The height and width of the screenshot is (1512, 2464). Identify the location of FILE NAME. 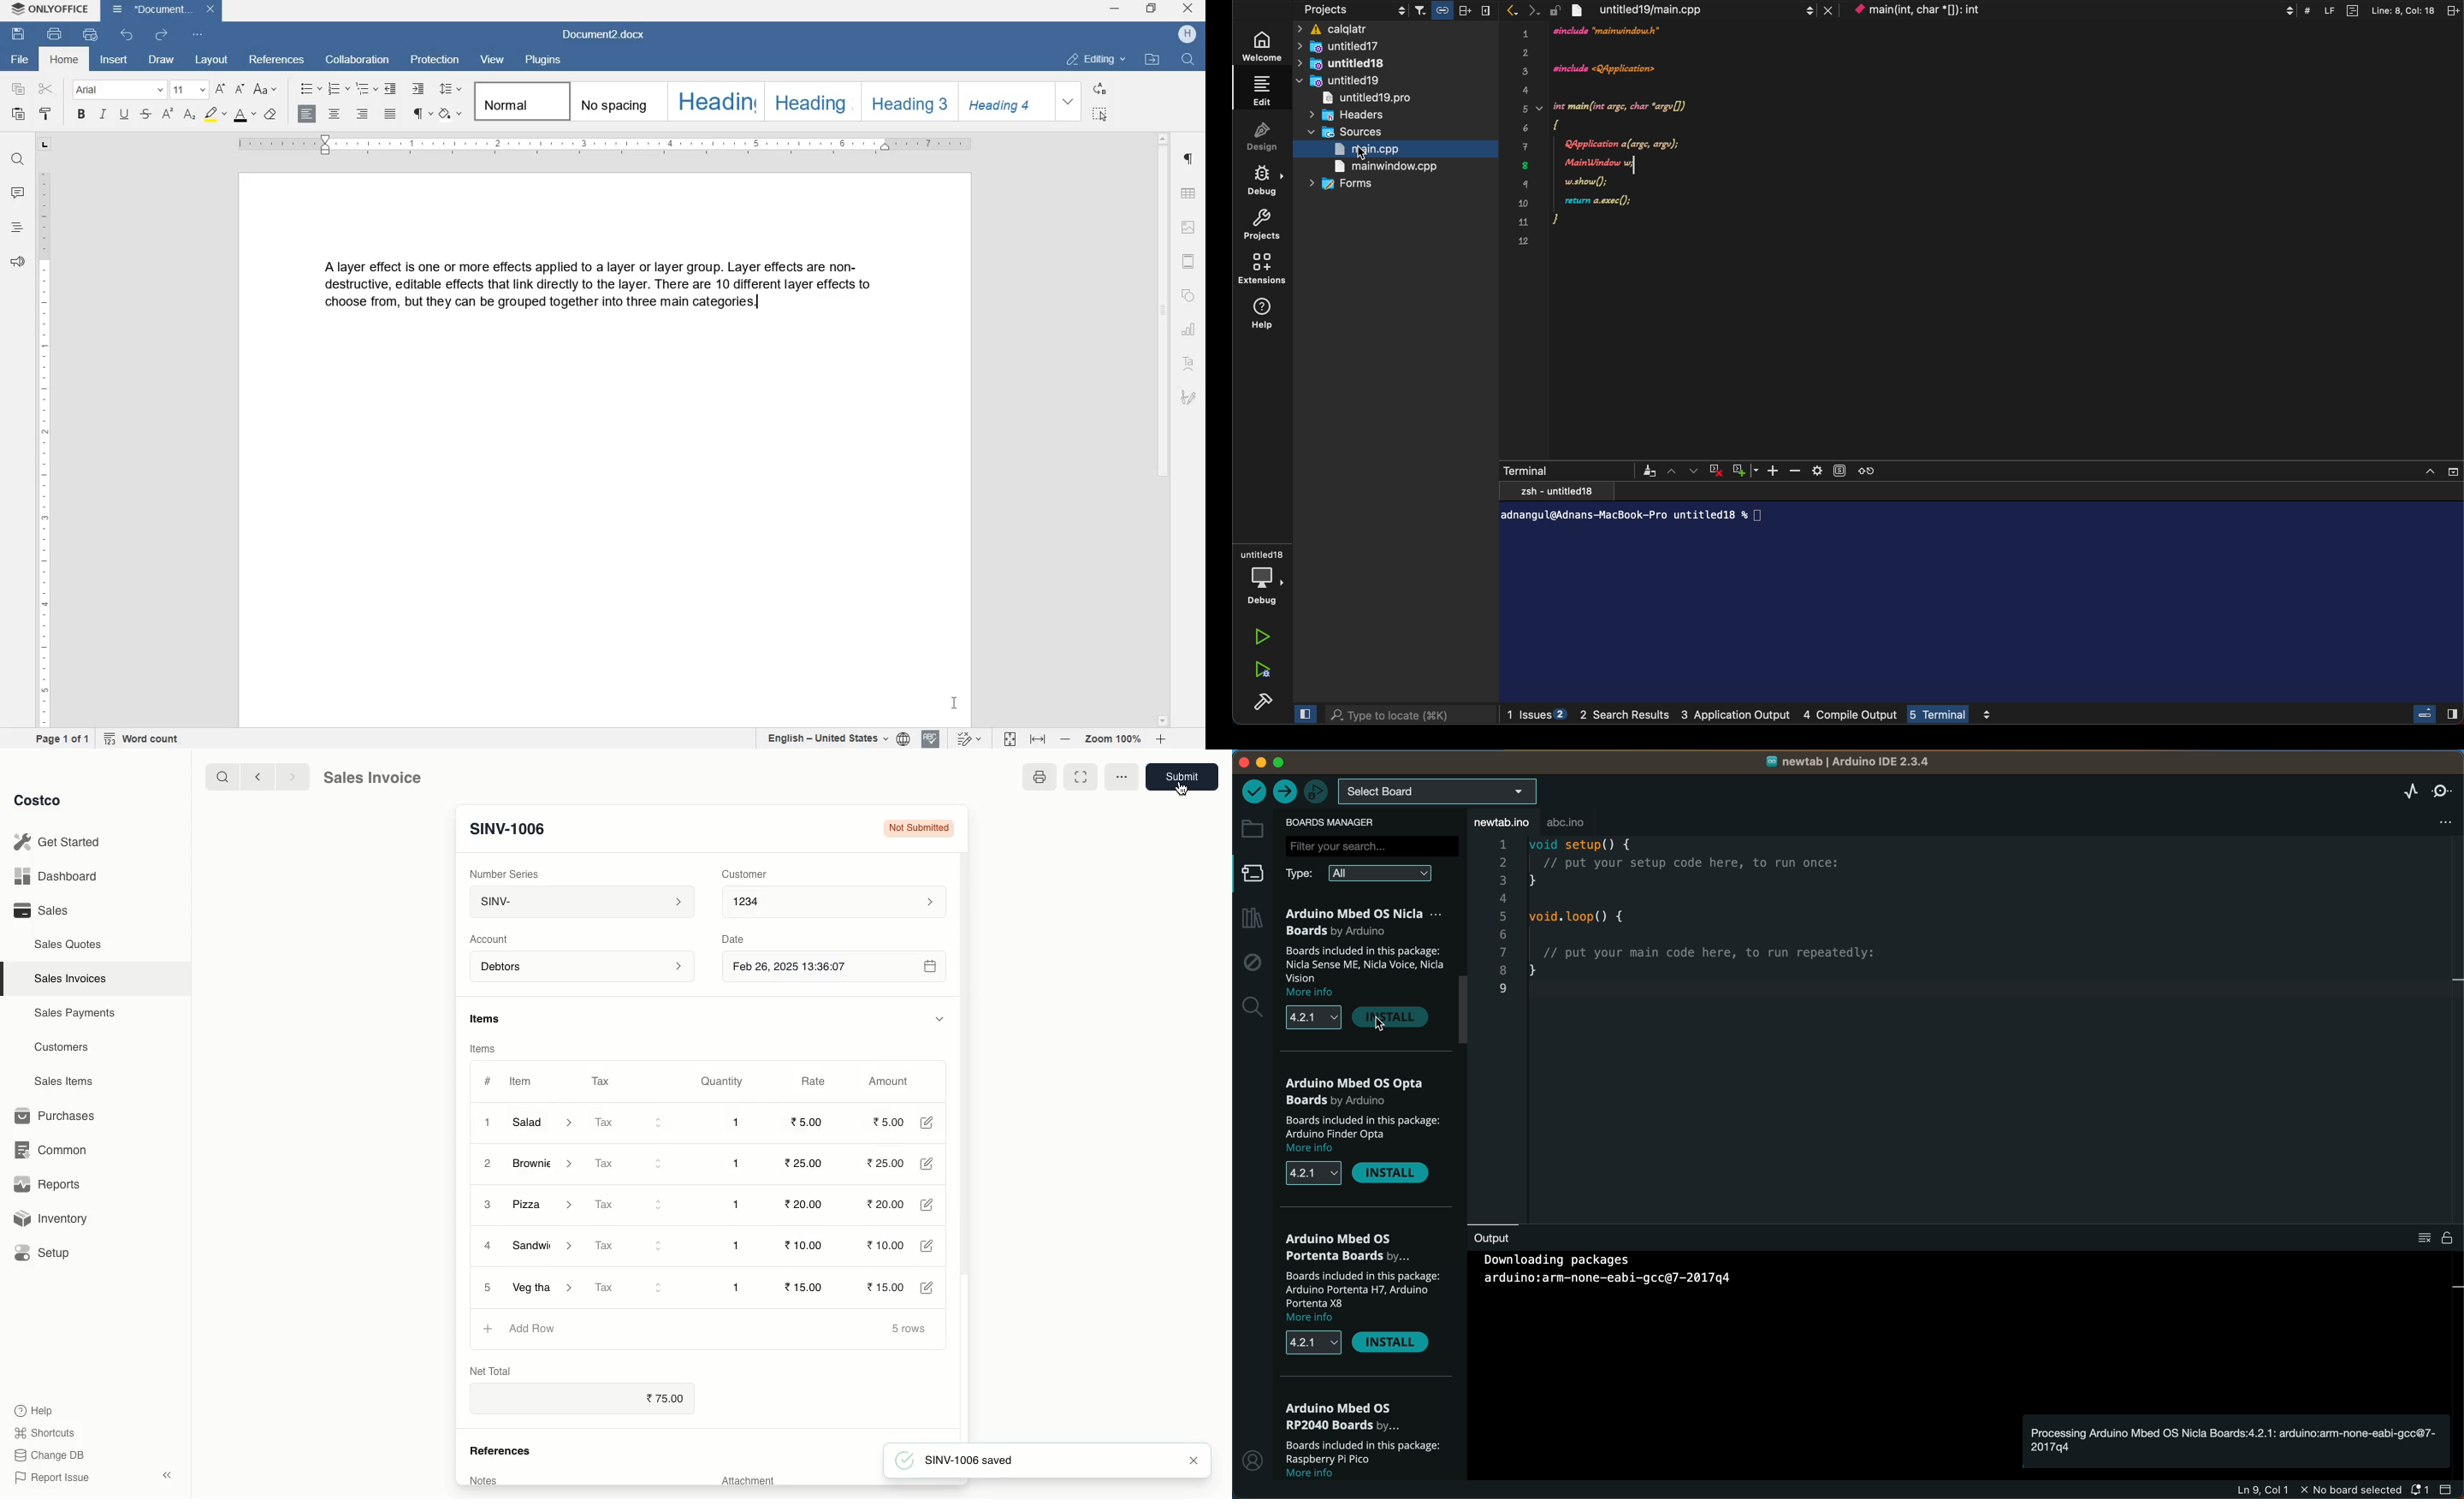
(19, 60).